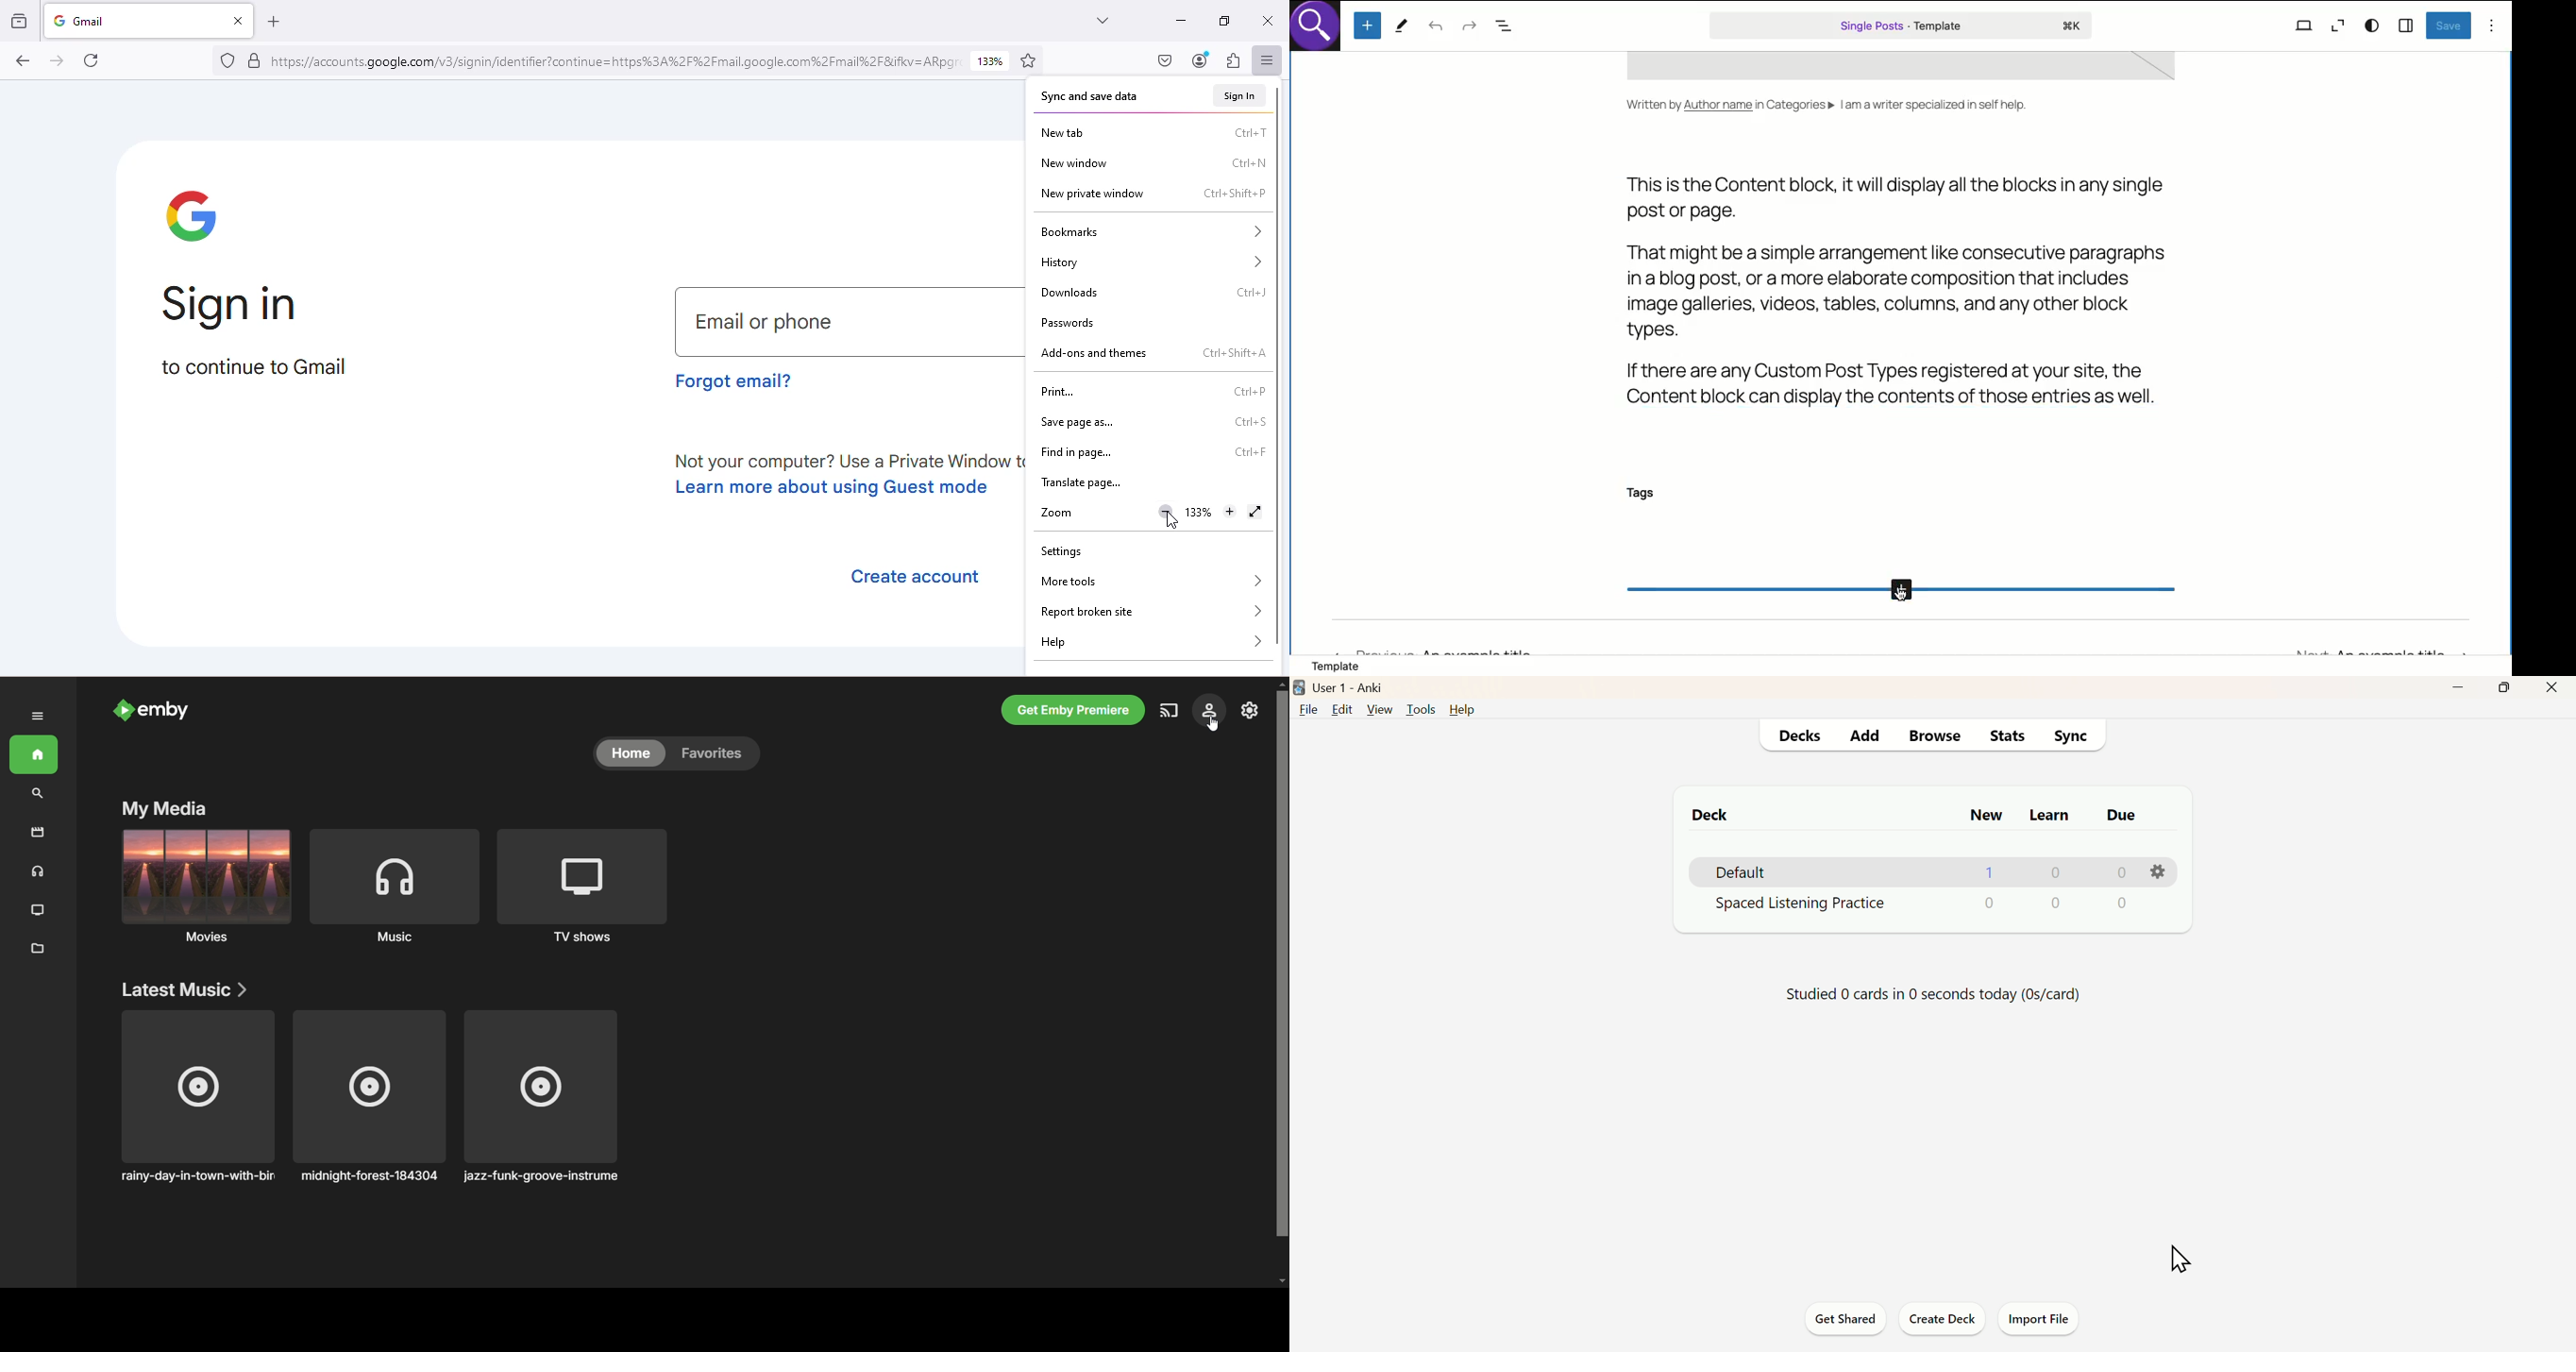  I want to click on add-ons and themes, so click(1094, 354).